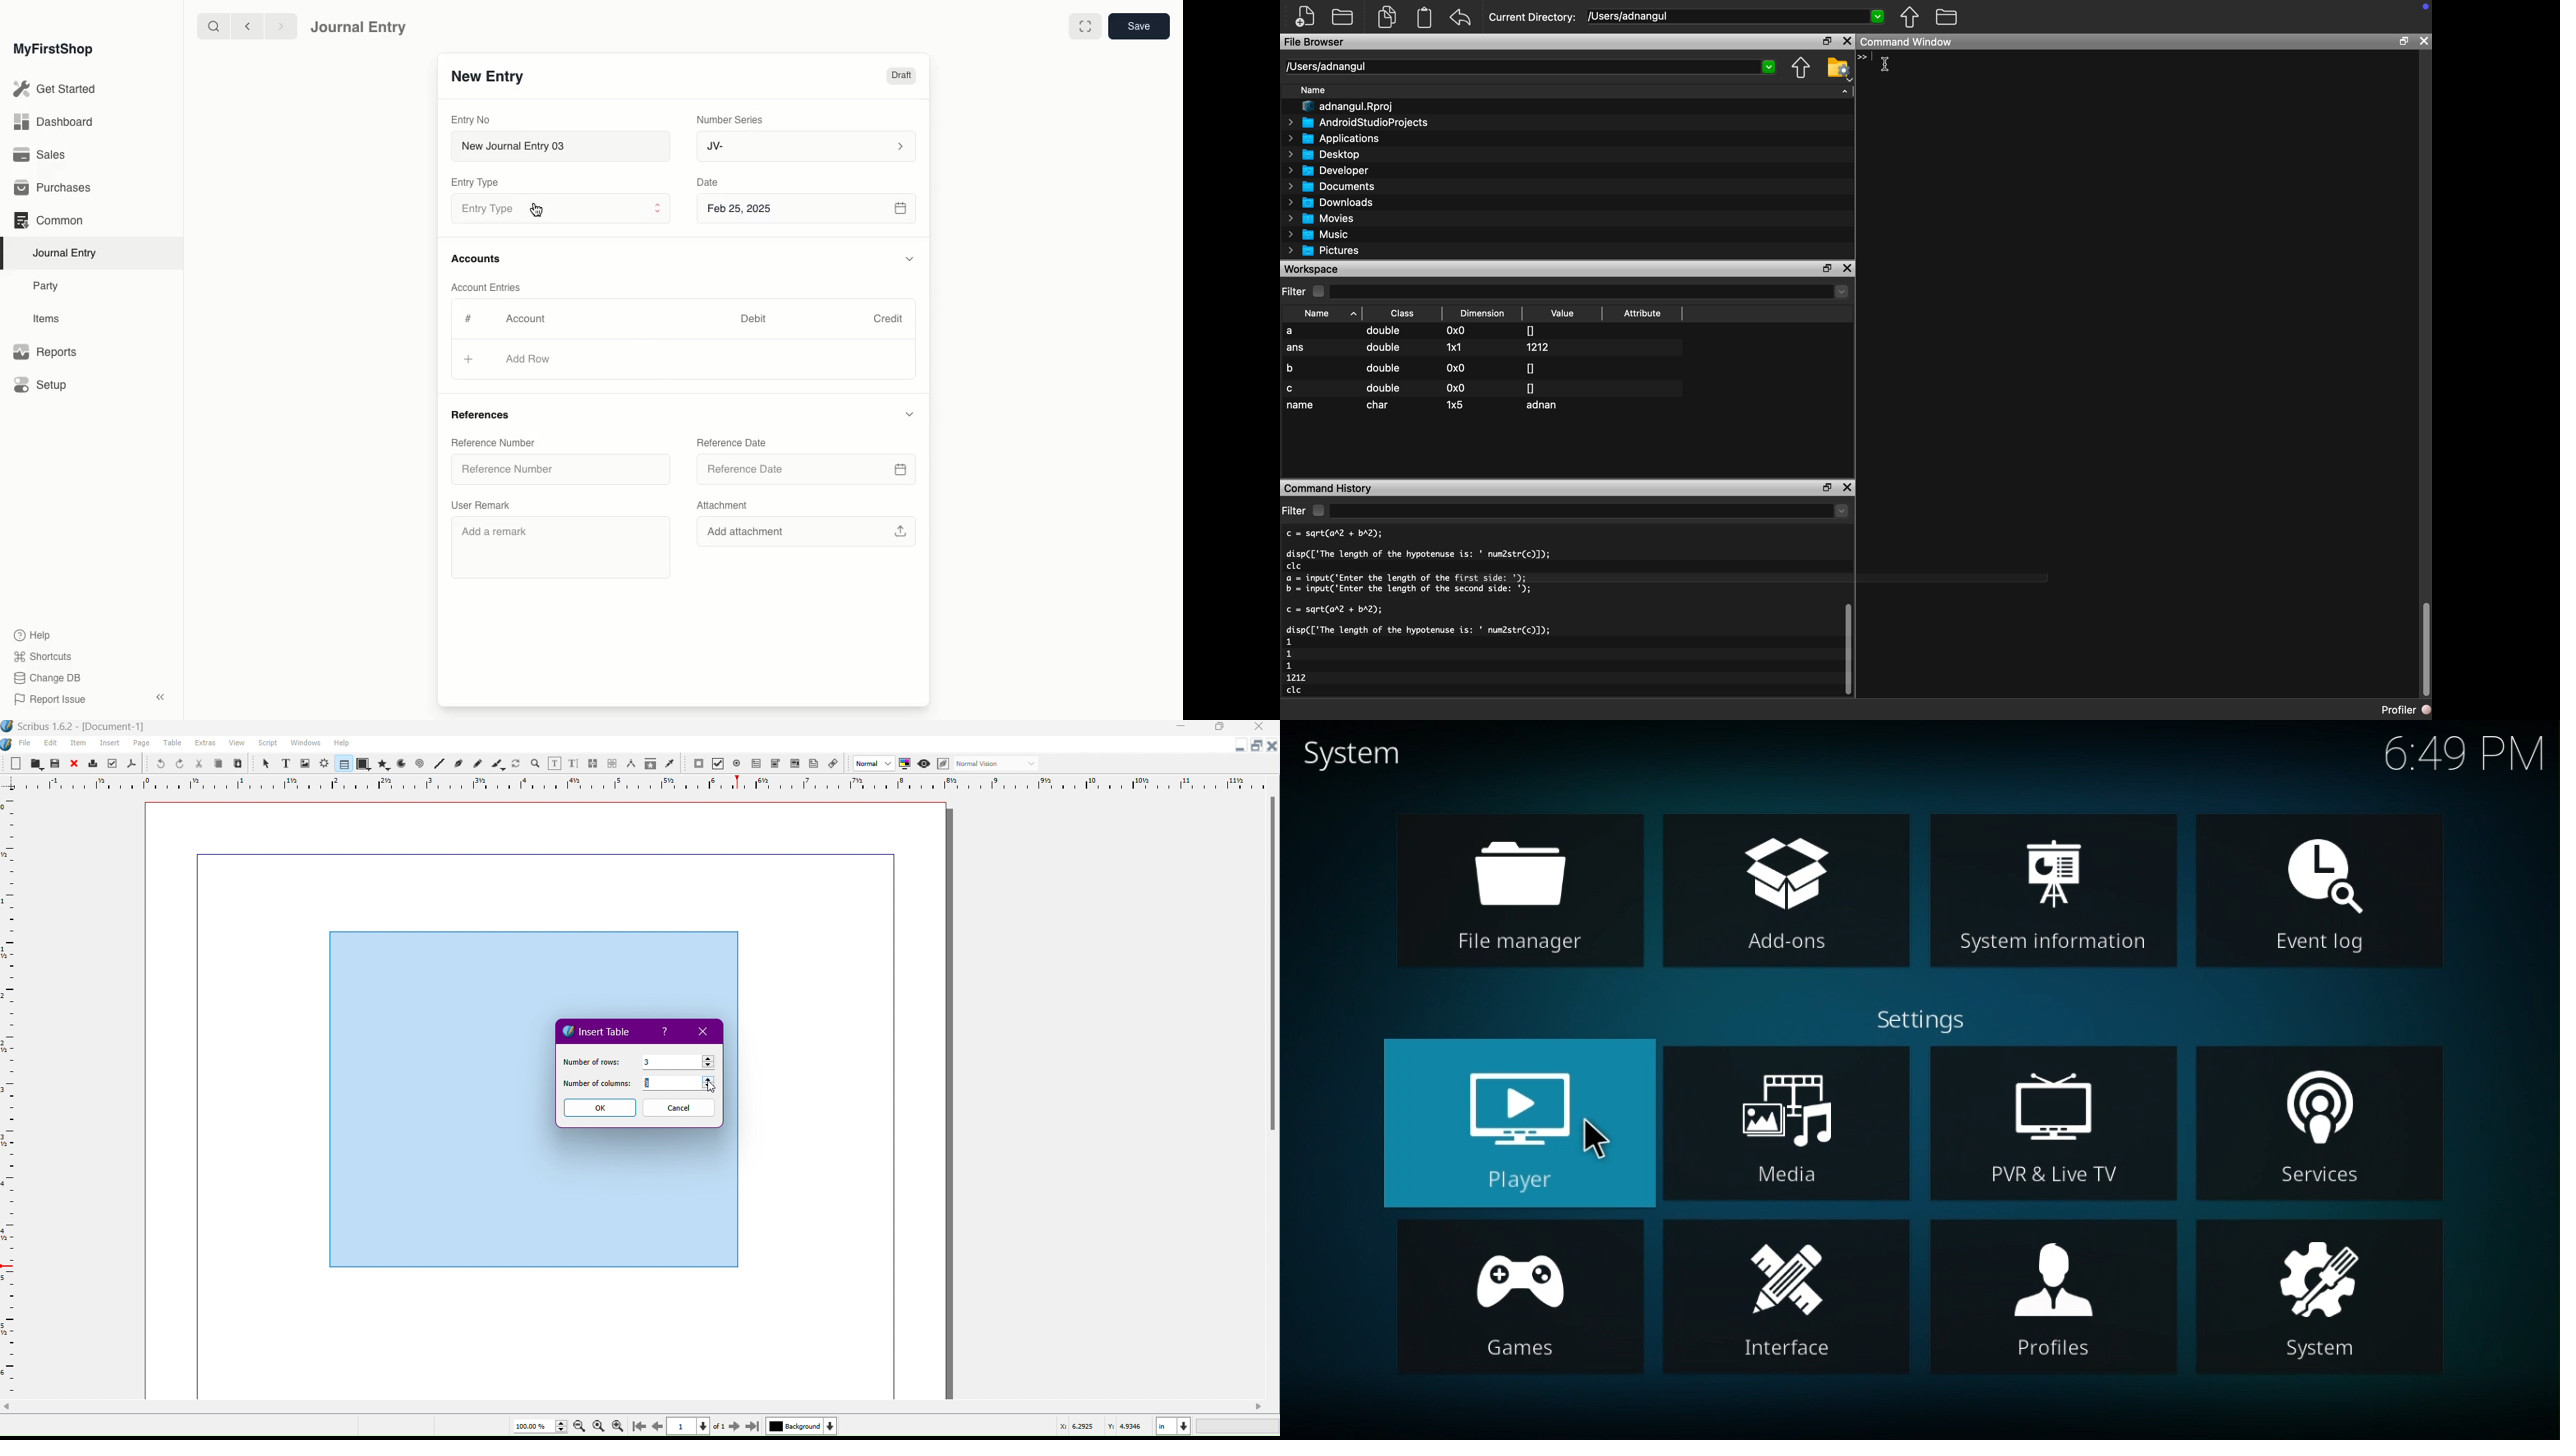 This screenshot has width=2576, height=1456. Describe the element at coordinates (2055, 1293) in the screenshot. I see `Profiles` at that location.